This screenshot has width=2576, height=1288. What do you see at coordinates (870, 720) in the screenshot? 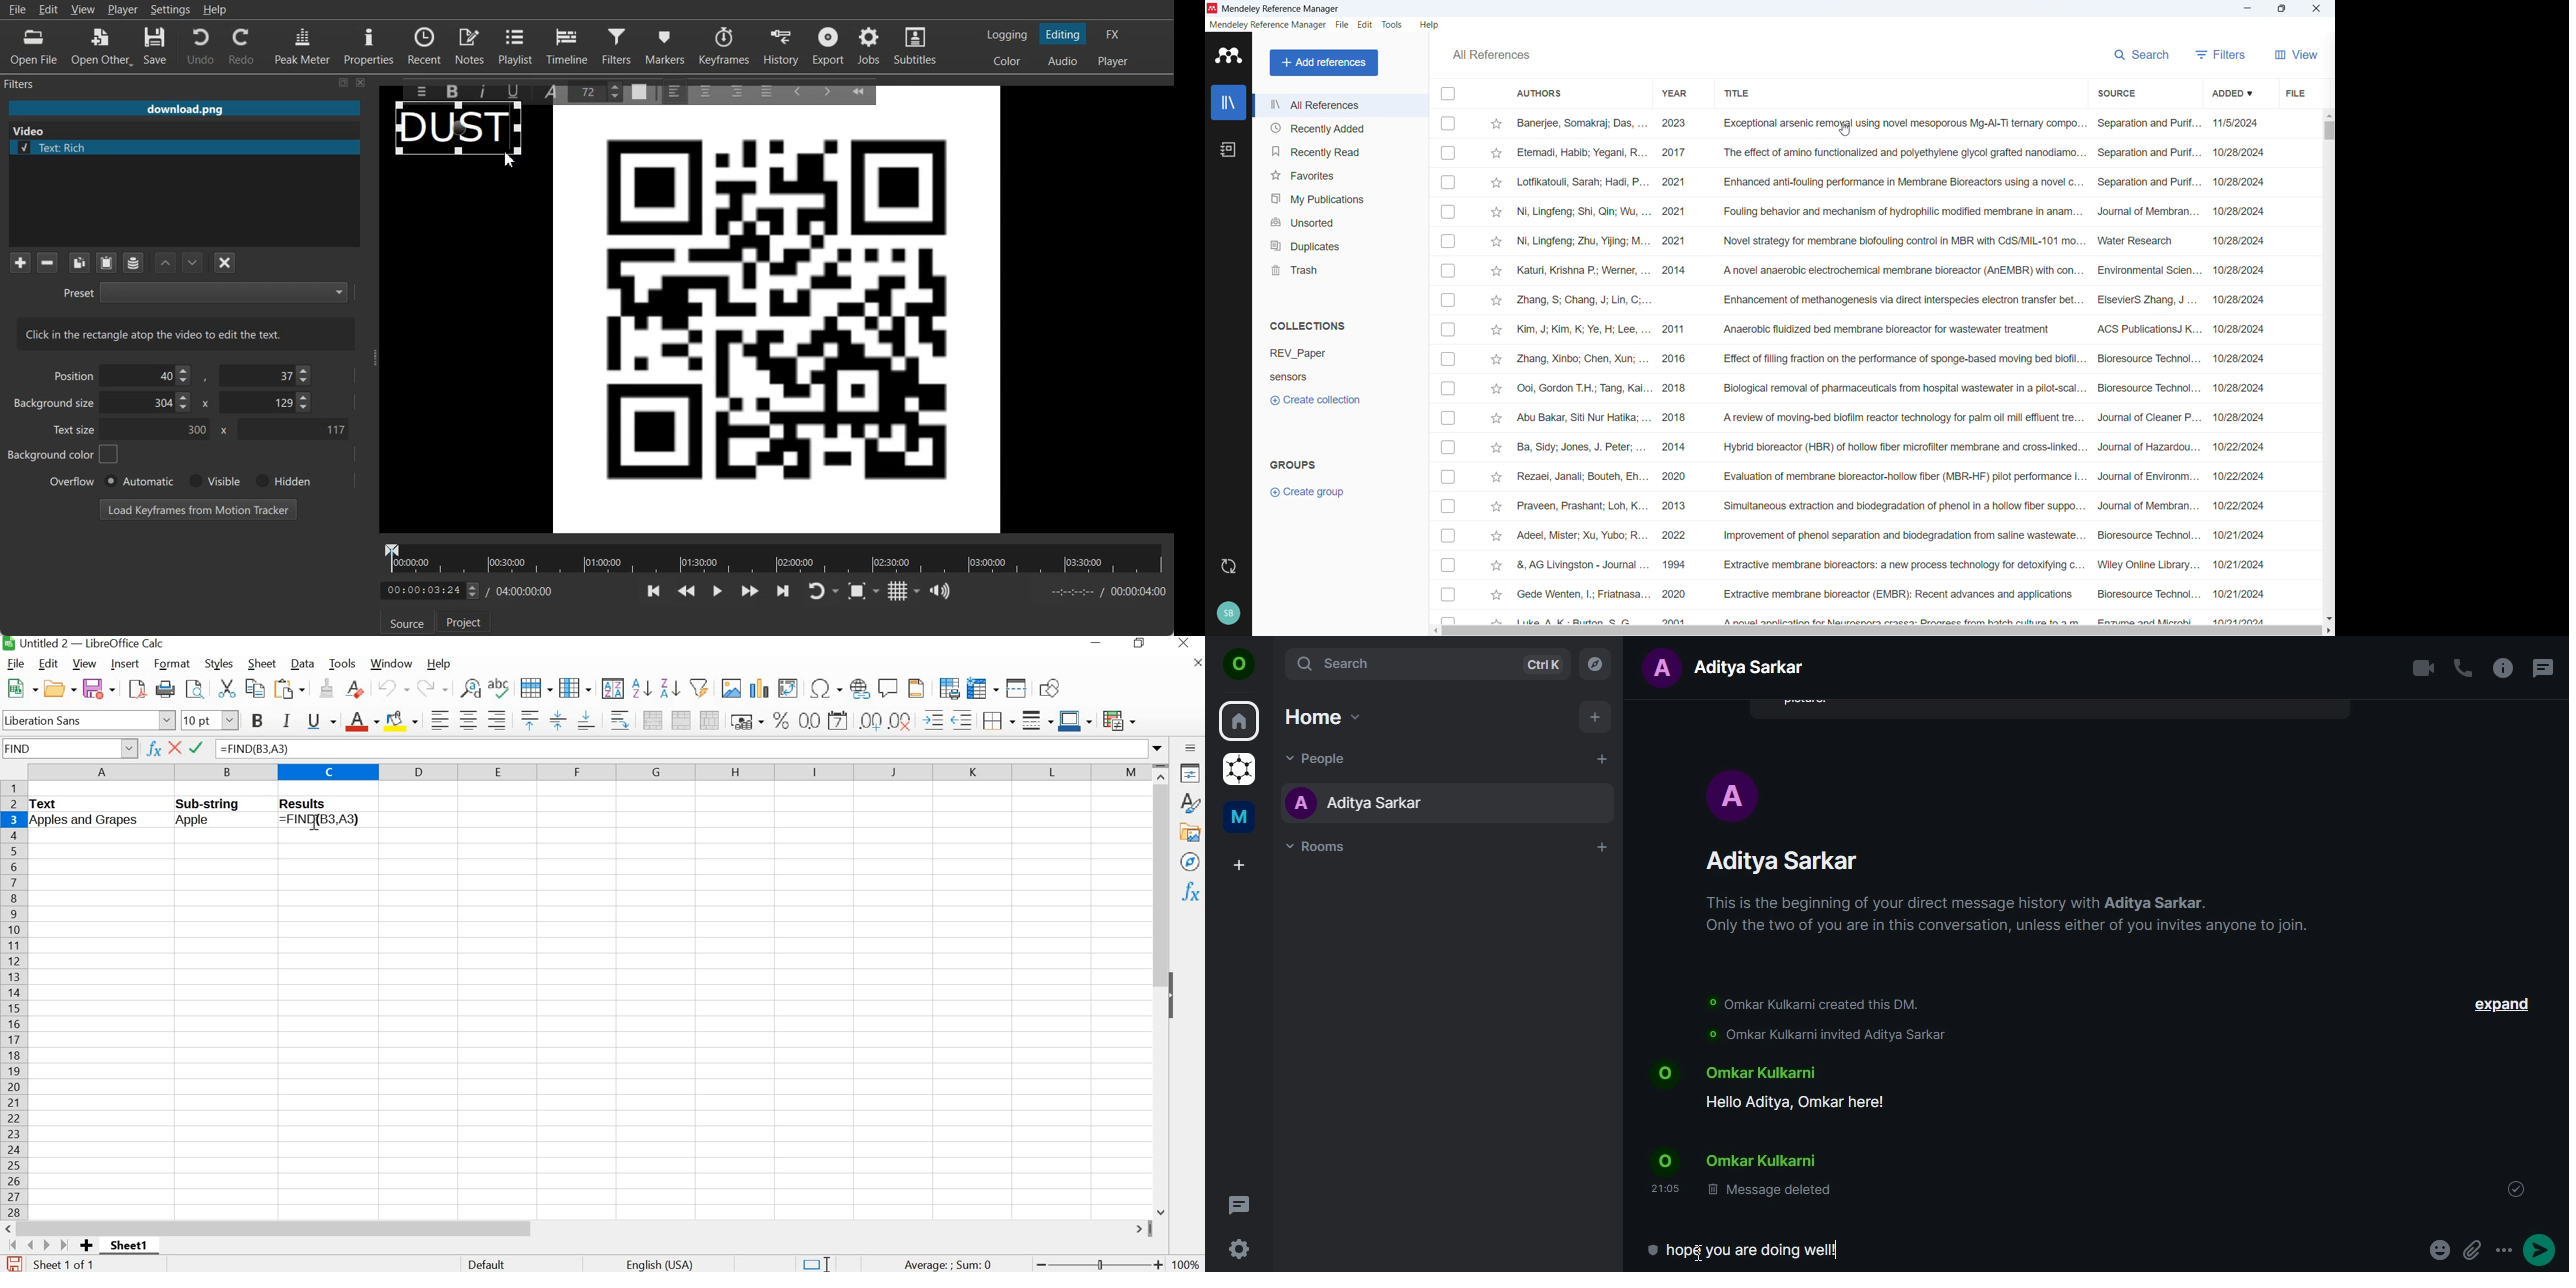
I see `remove decimal place` at bounding box center [870, 720].